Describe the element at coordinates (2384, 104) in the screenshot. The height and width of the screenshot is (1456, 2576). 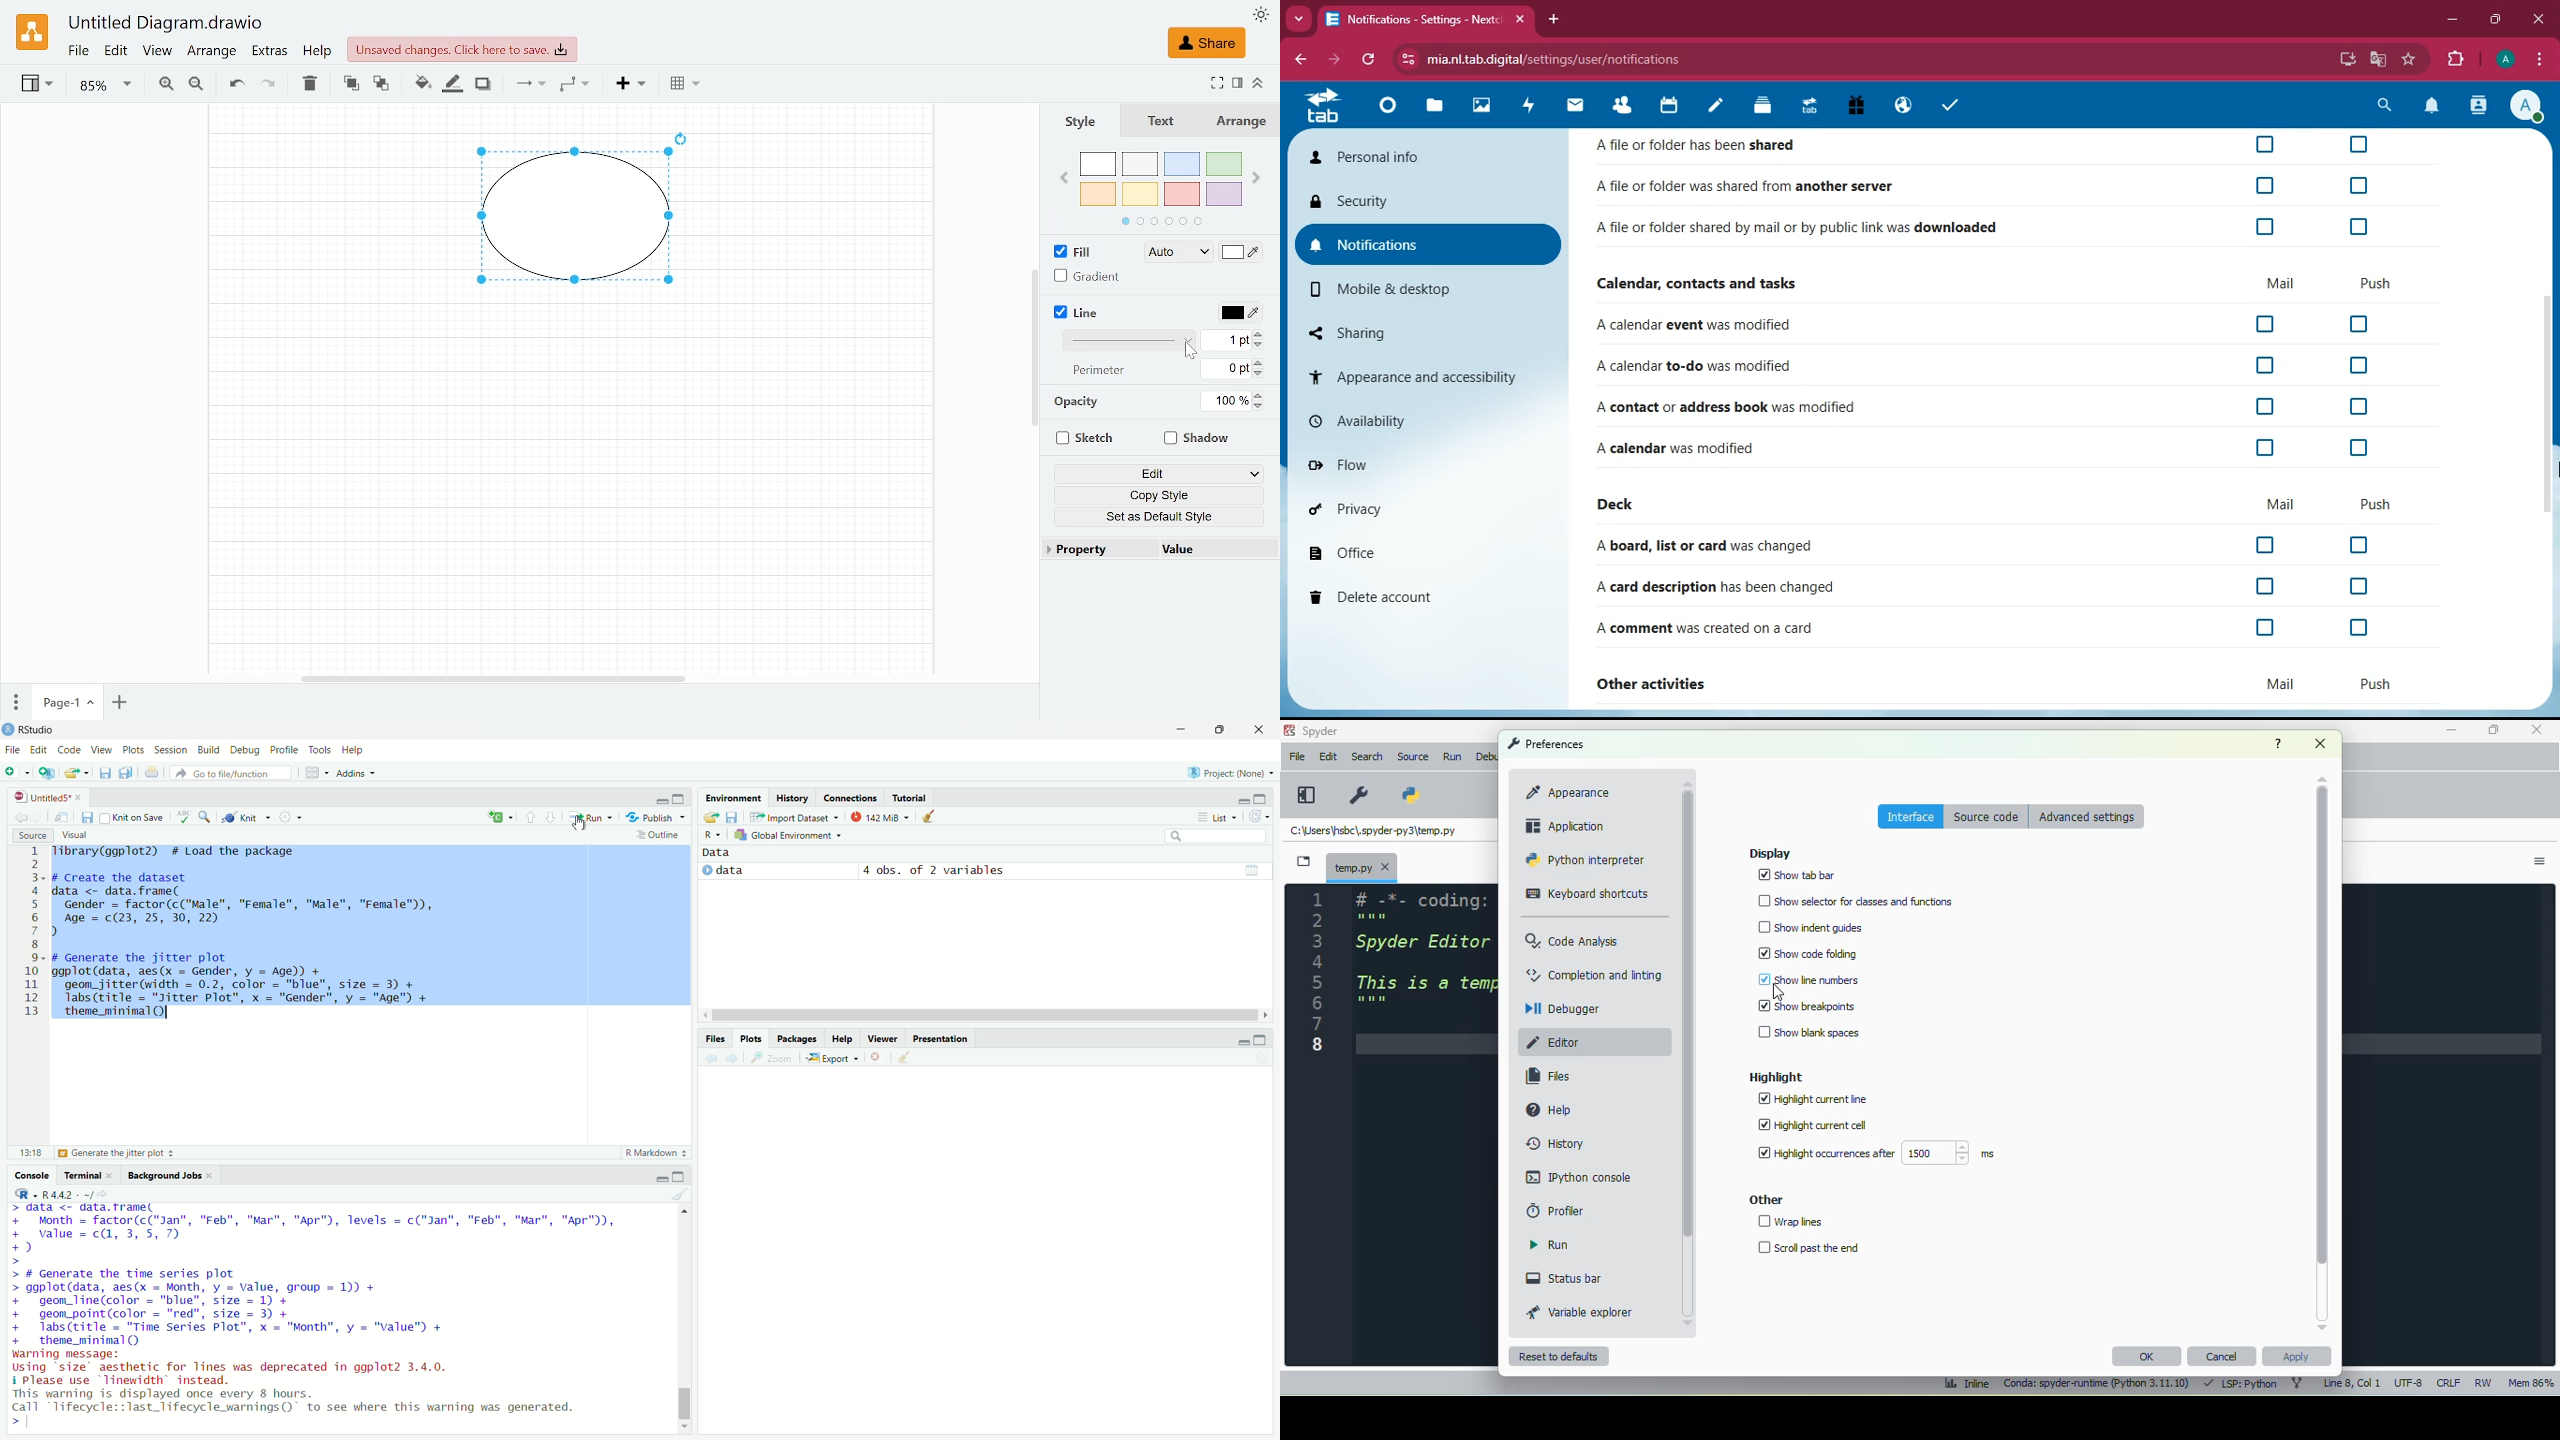
I see `search` at that location.